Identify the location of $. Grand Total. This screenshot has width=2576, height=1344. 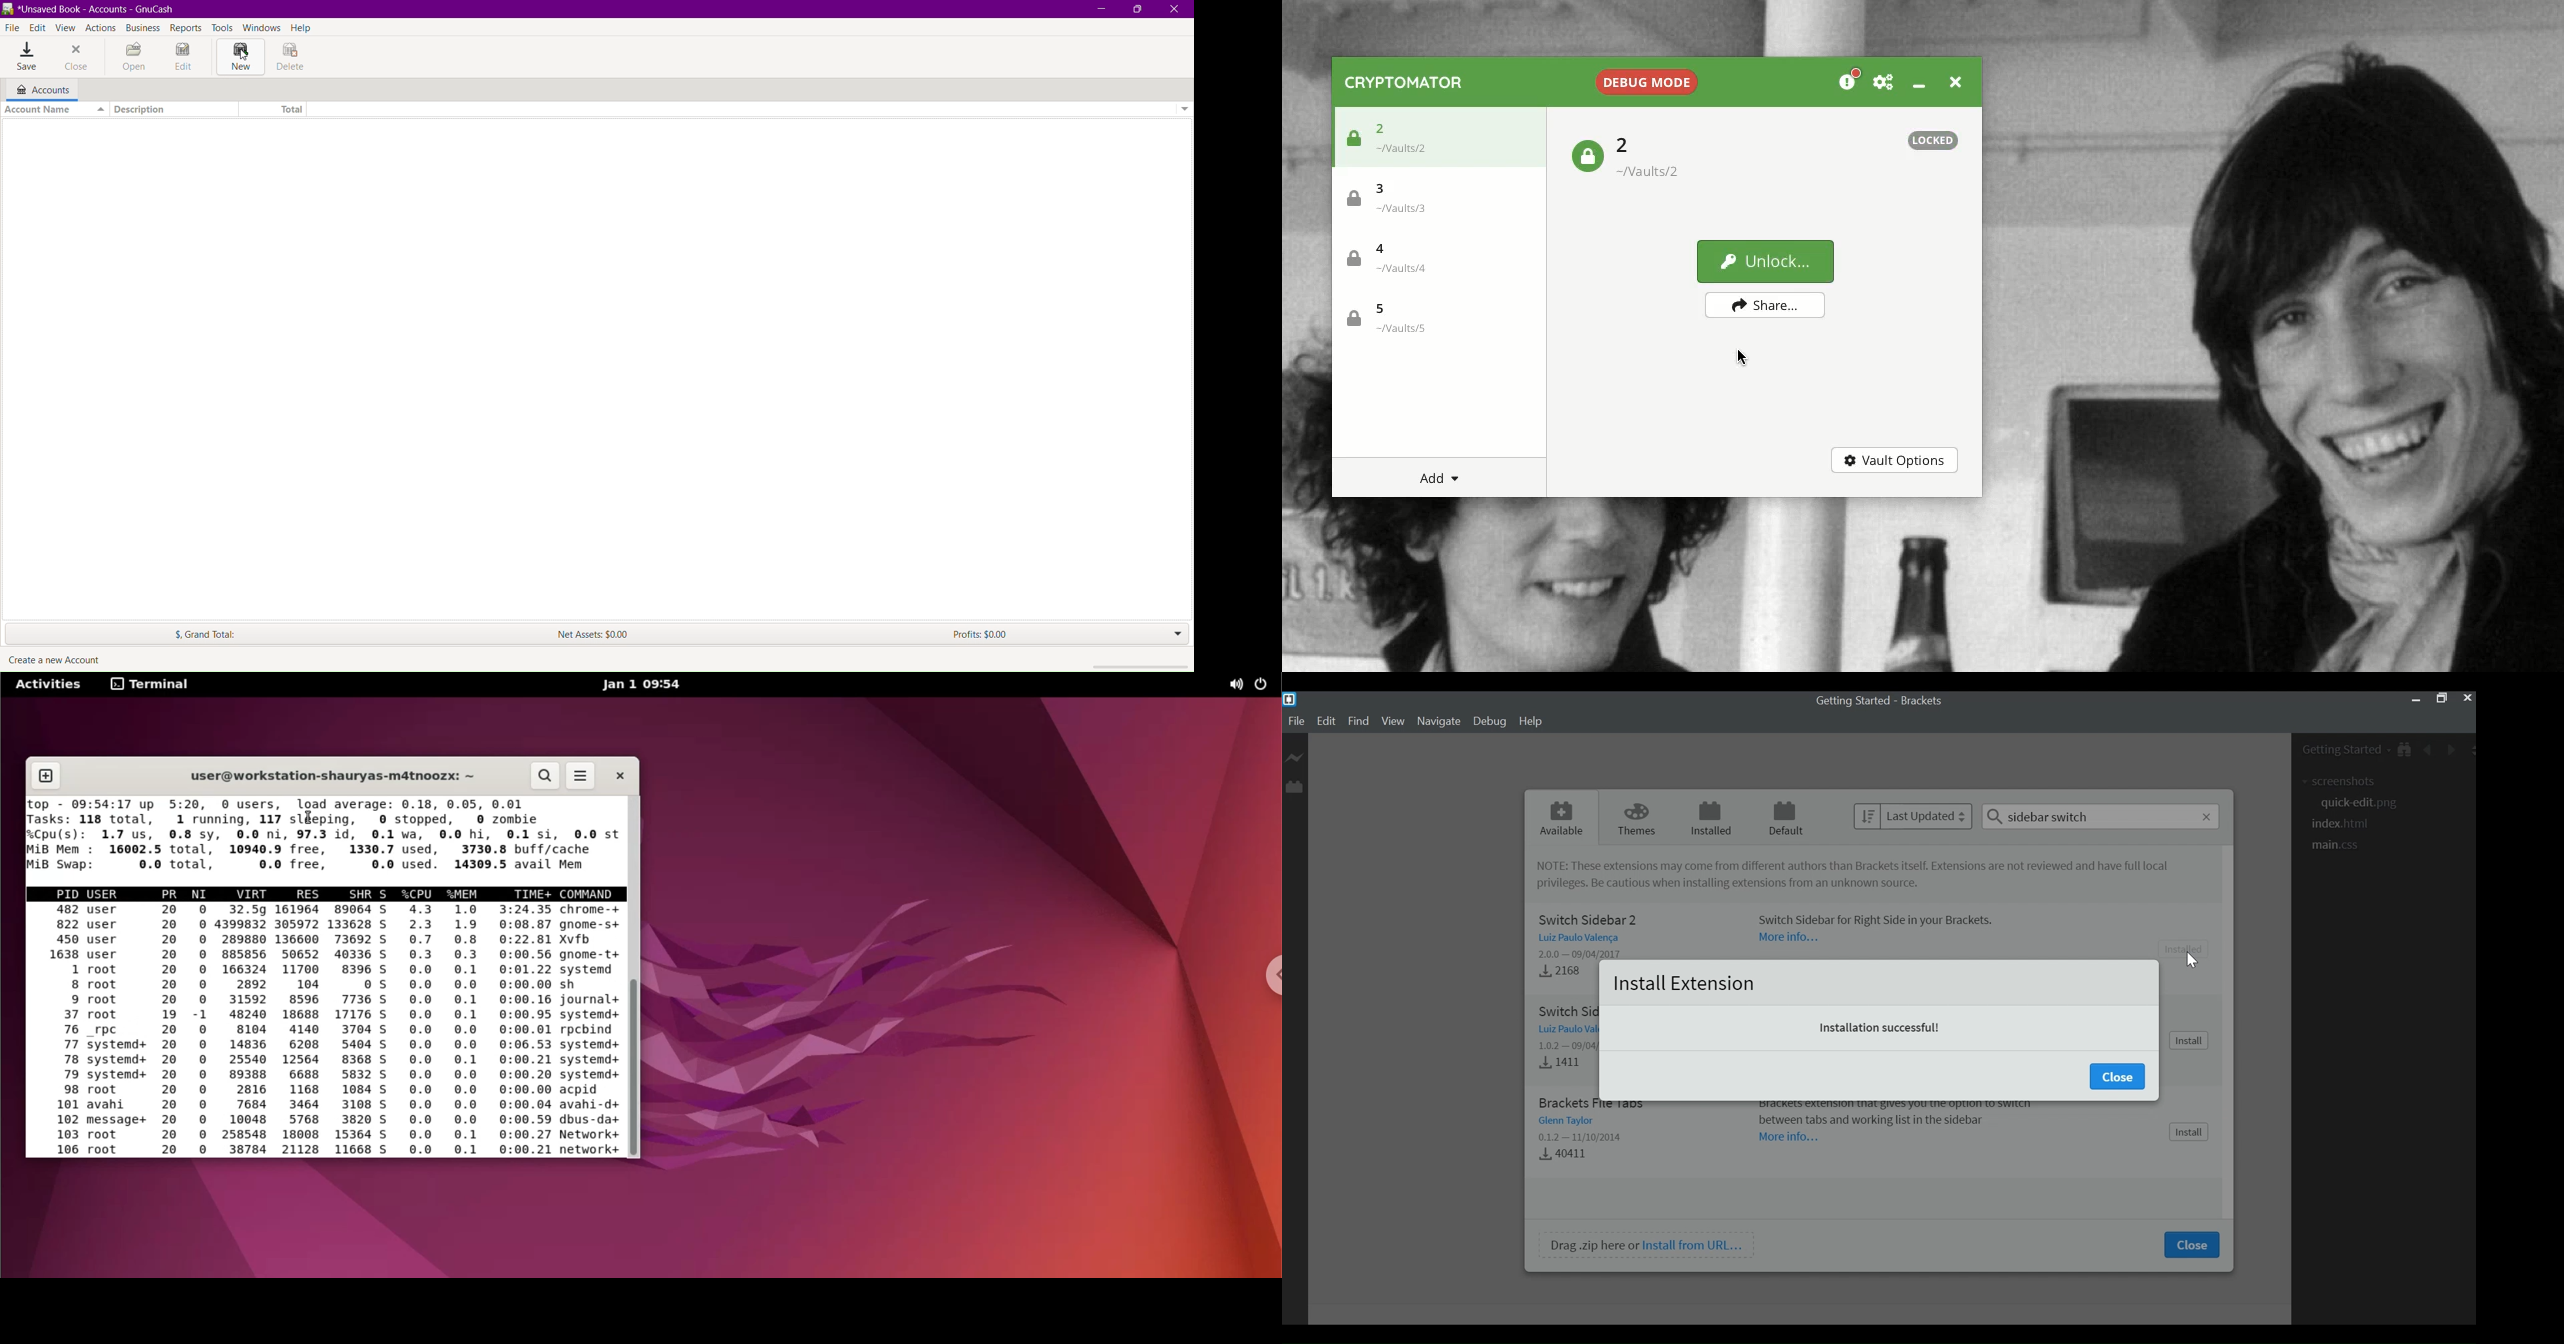
(190, 635).